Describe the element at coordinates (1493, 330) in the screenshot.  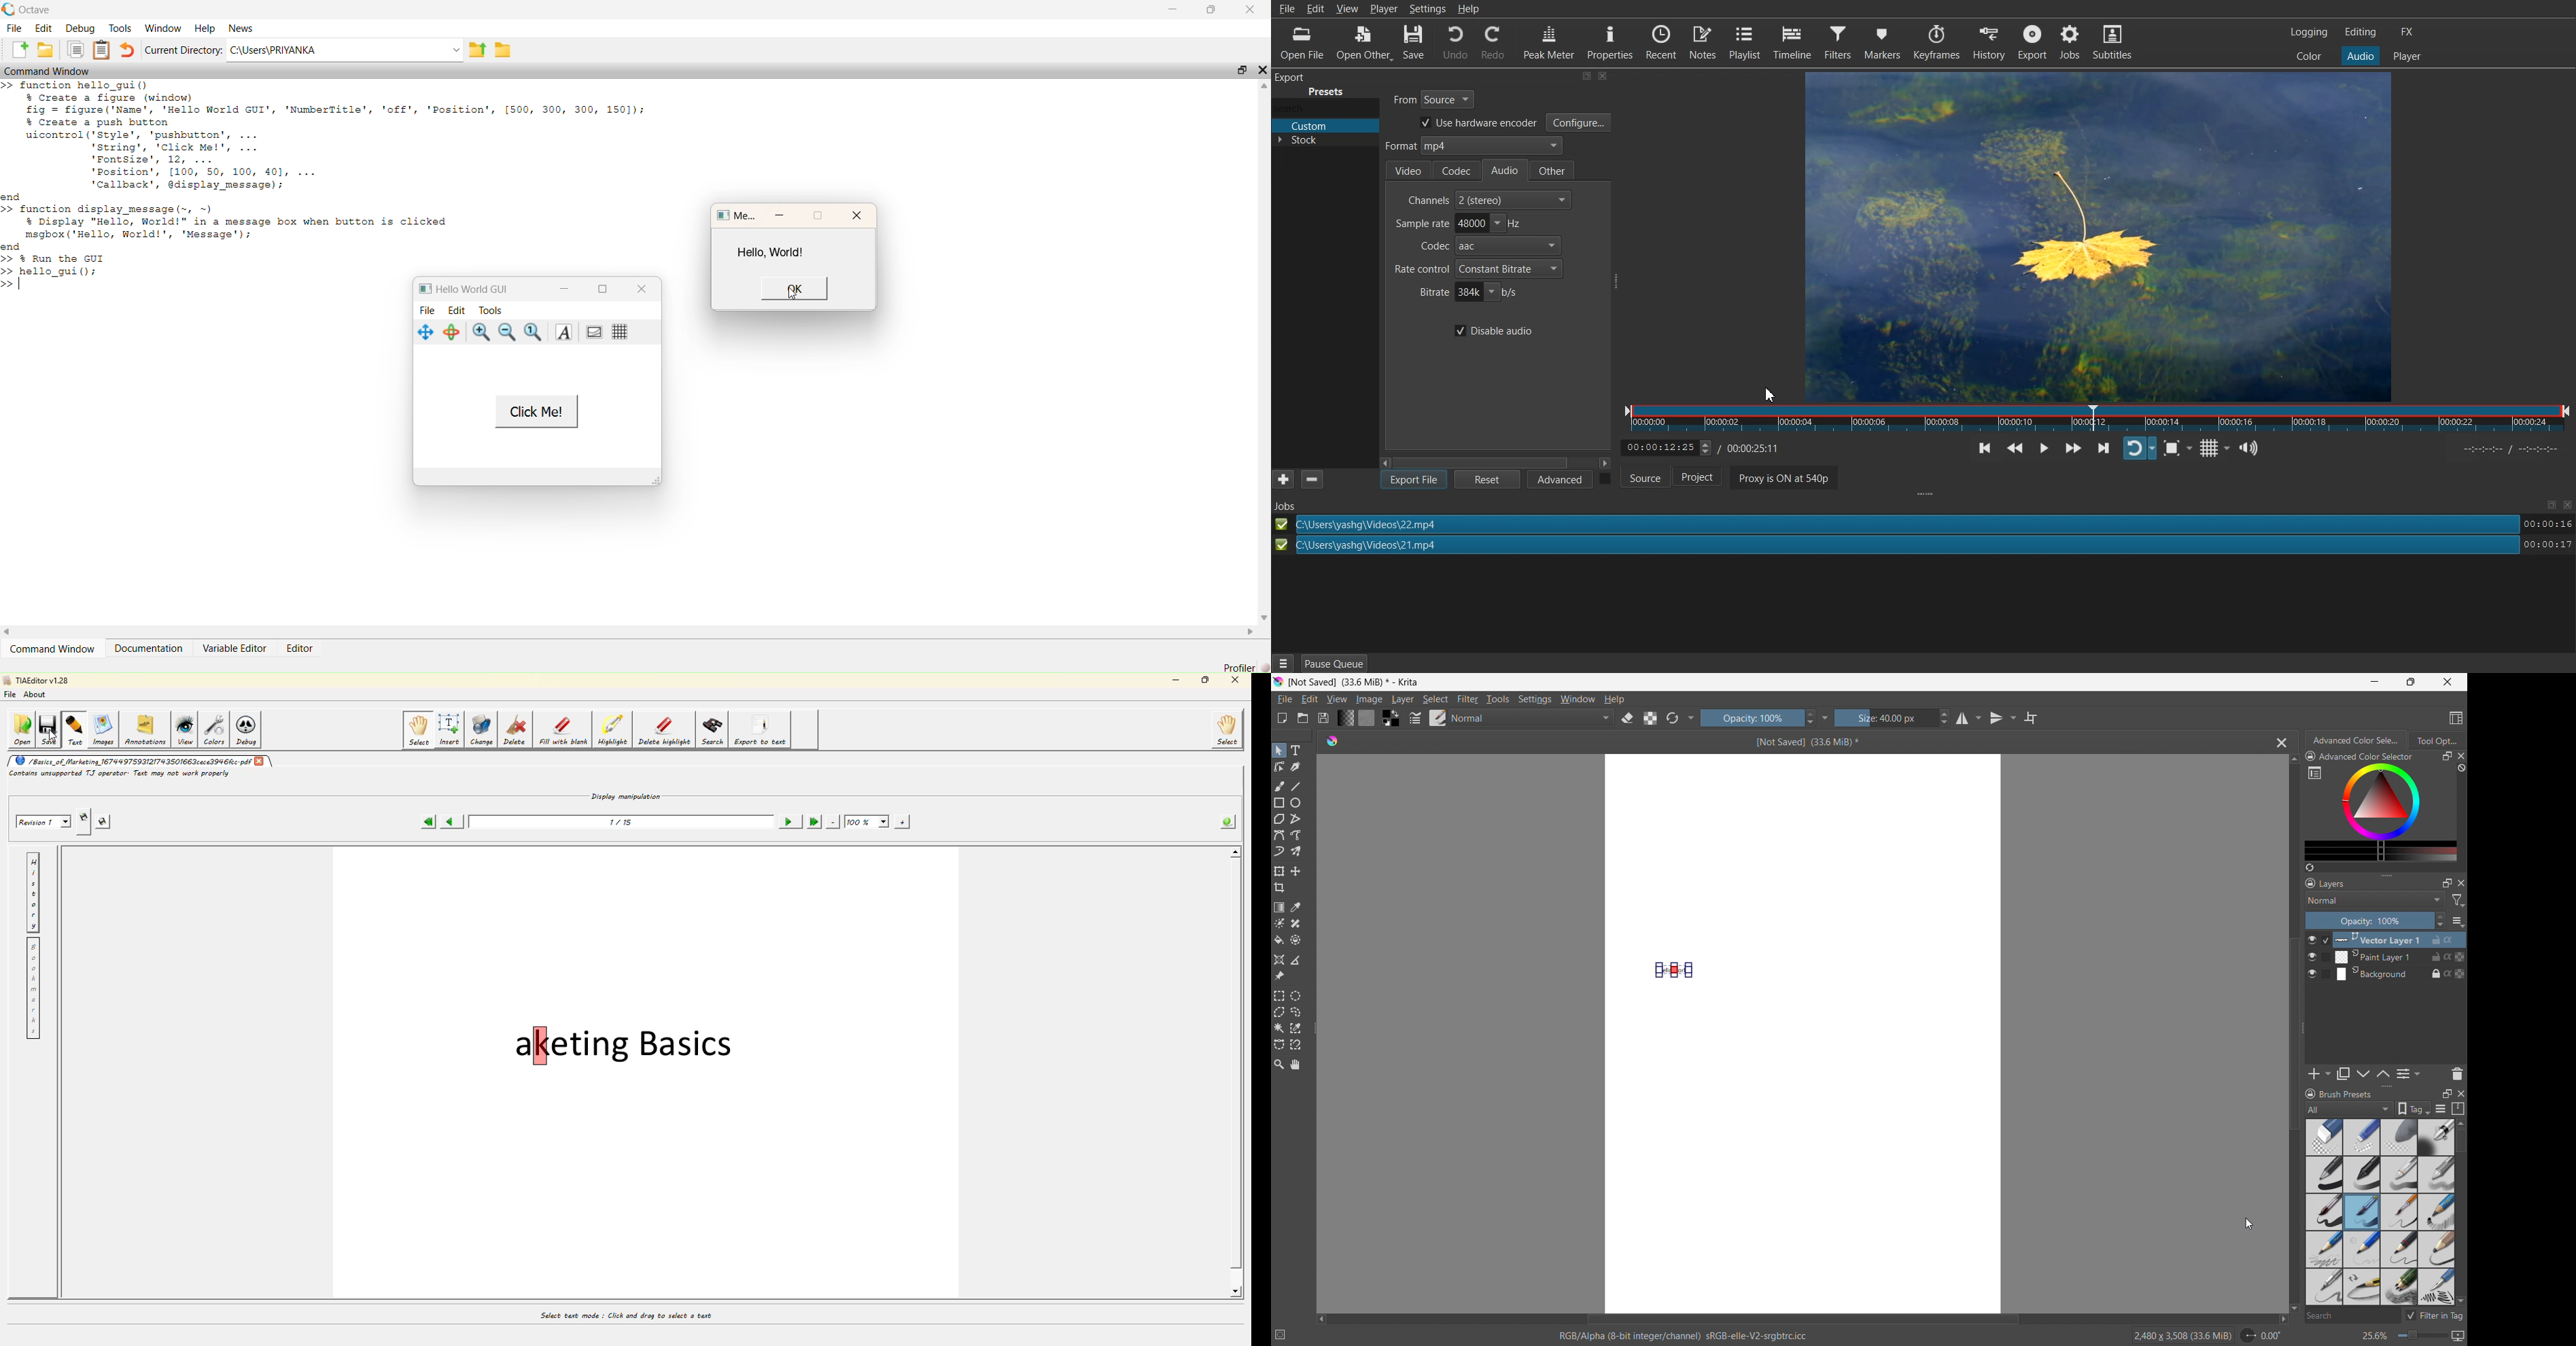
I see `Disable audio` at that location.